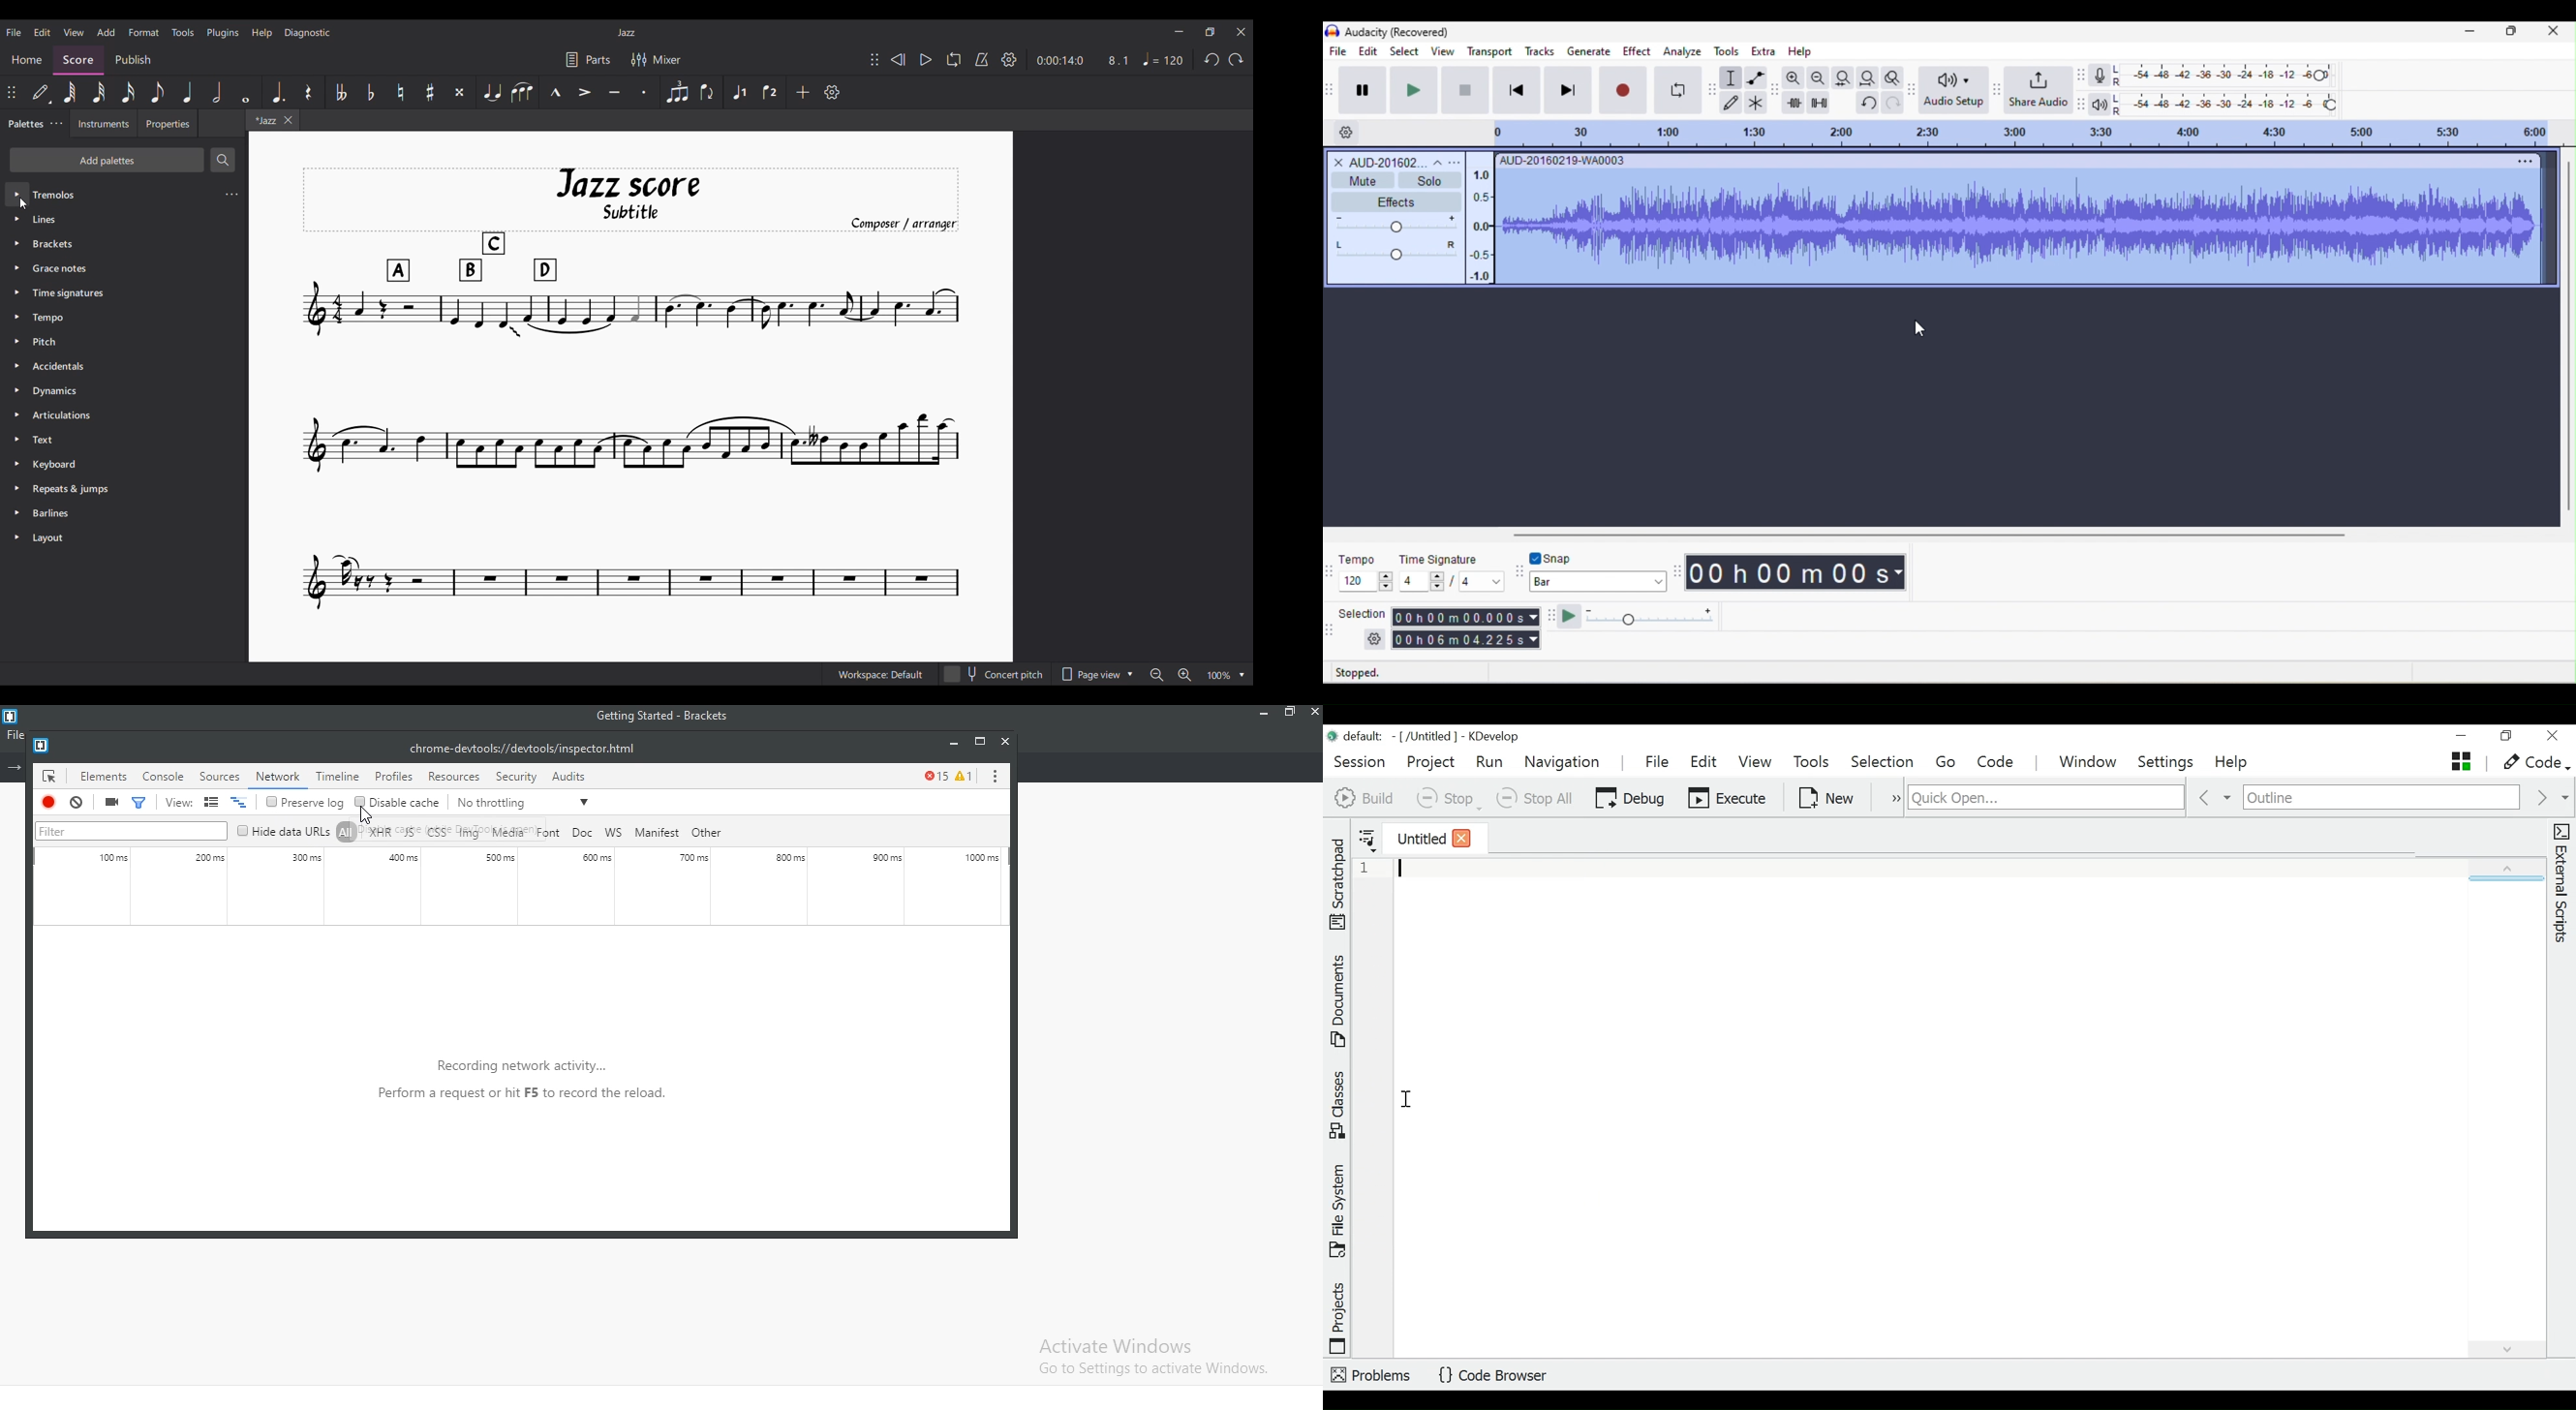  I want to click on redo, so click(1893, 106).